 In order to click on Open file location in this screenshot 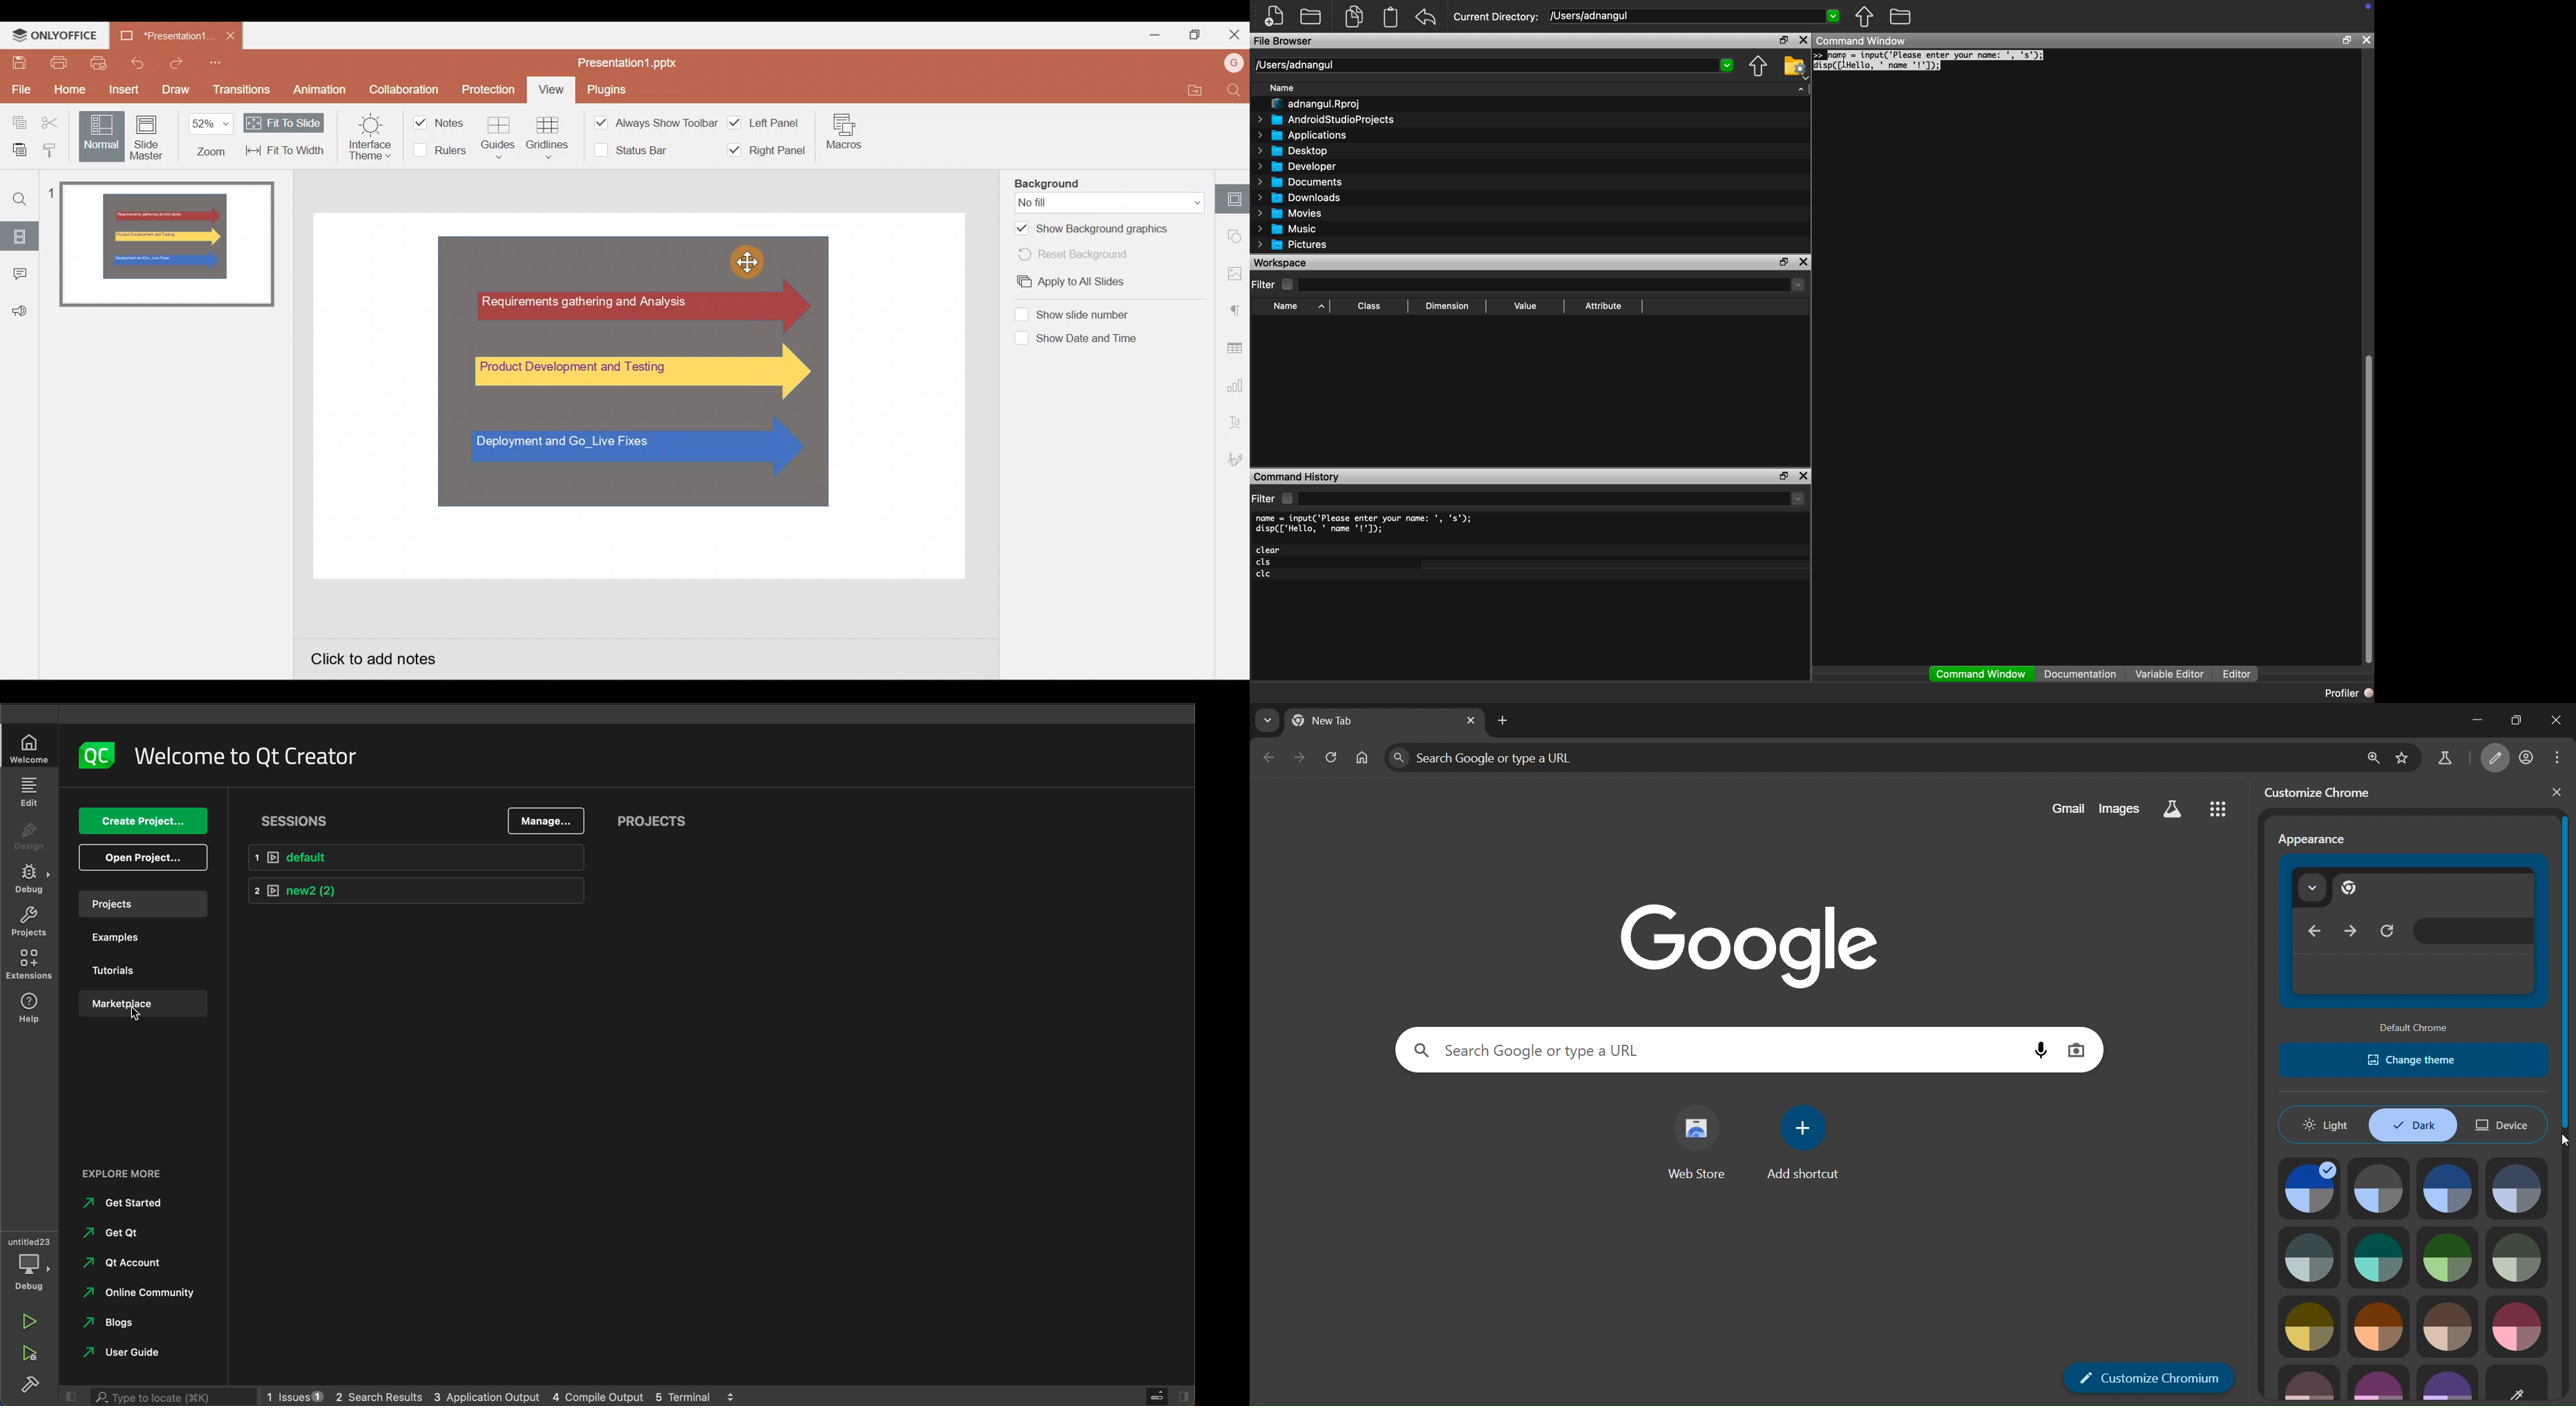, I will do `click(1190, 90)`.